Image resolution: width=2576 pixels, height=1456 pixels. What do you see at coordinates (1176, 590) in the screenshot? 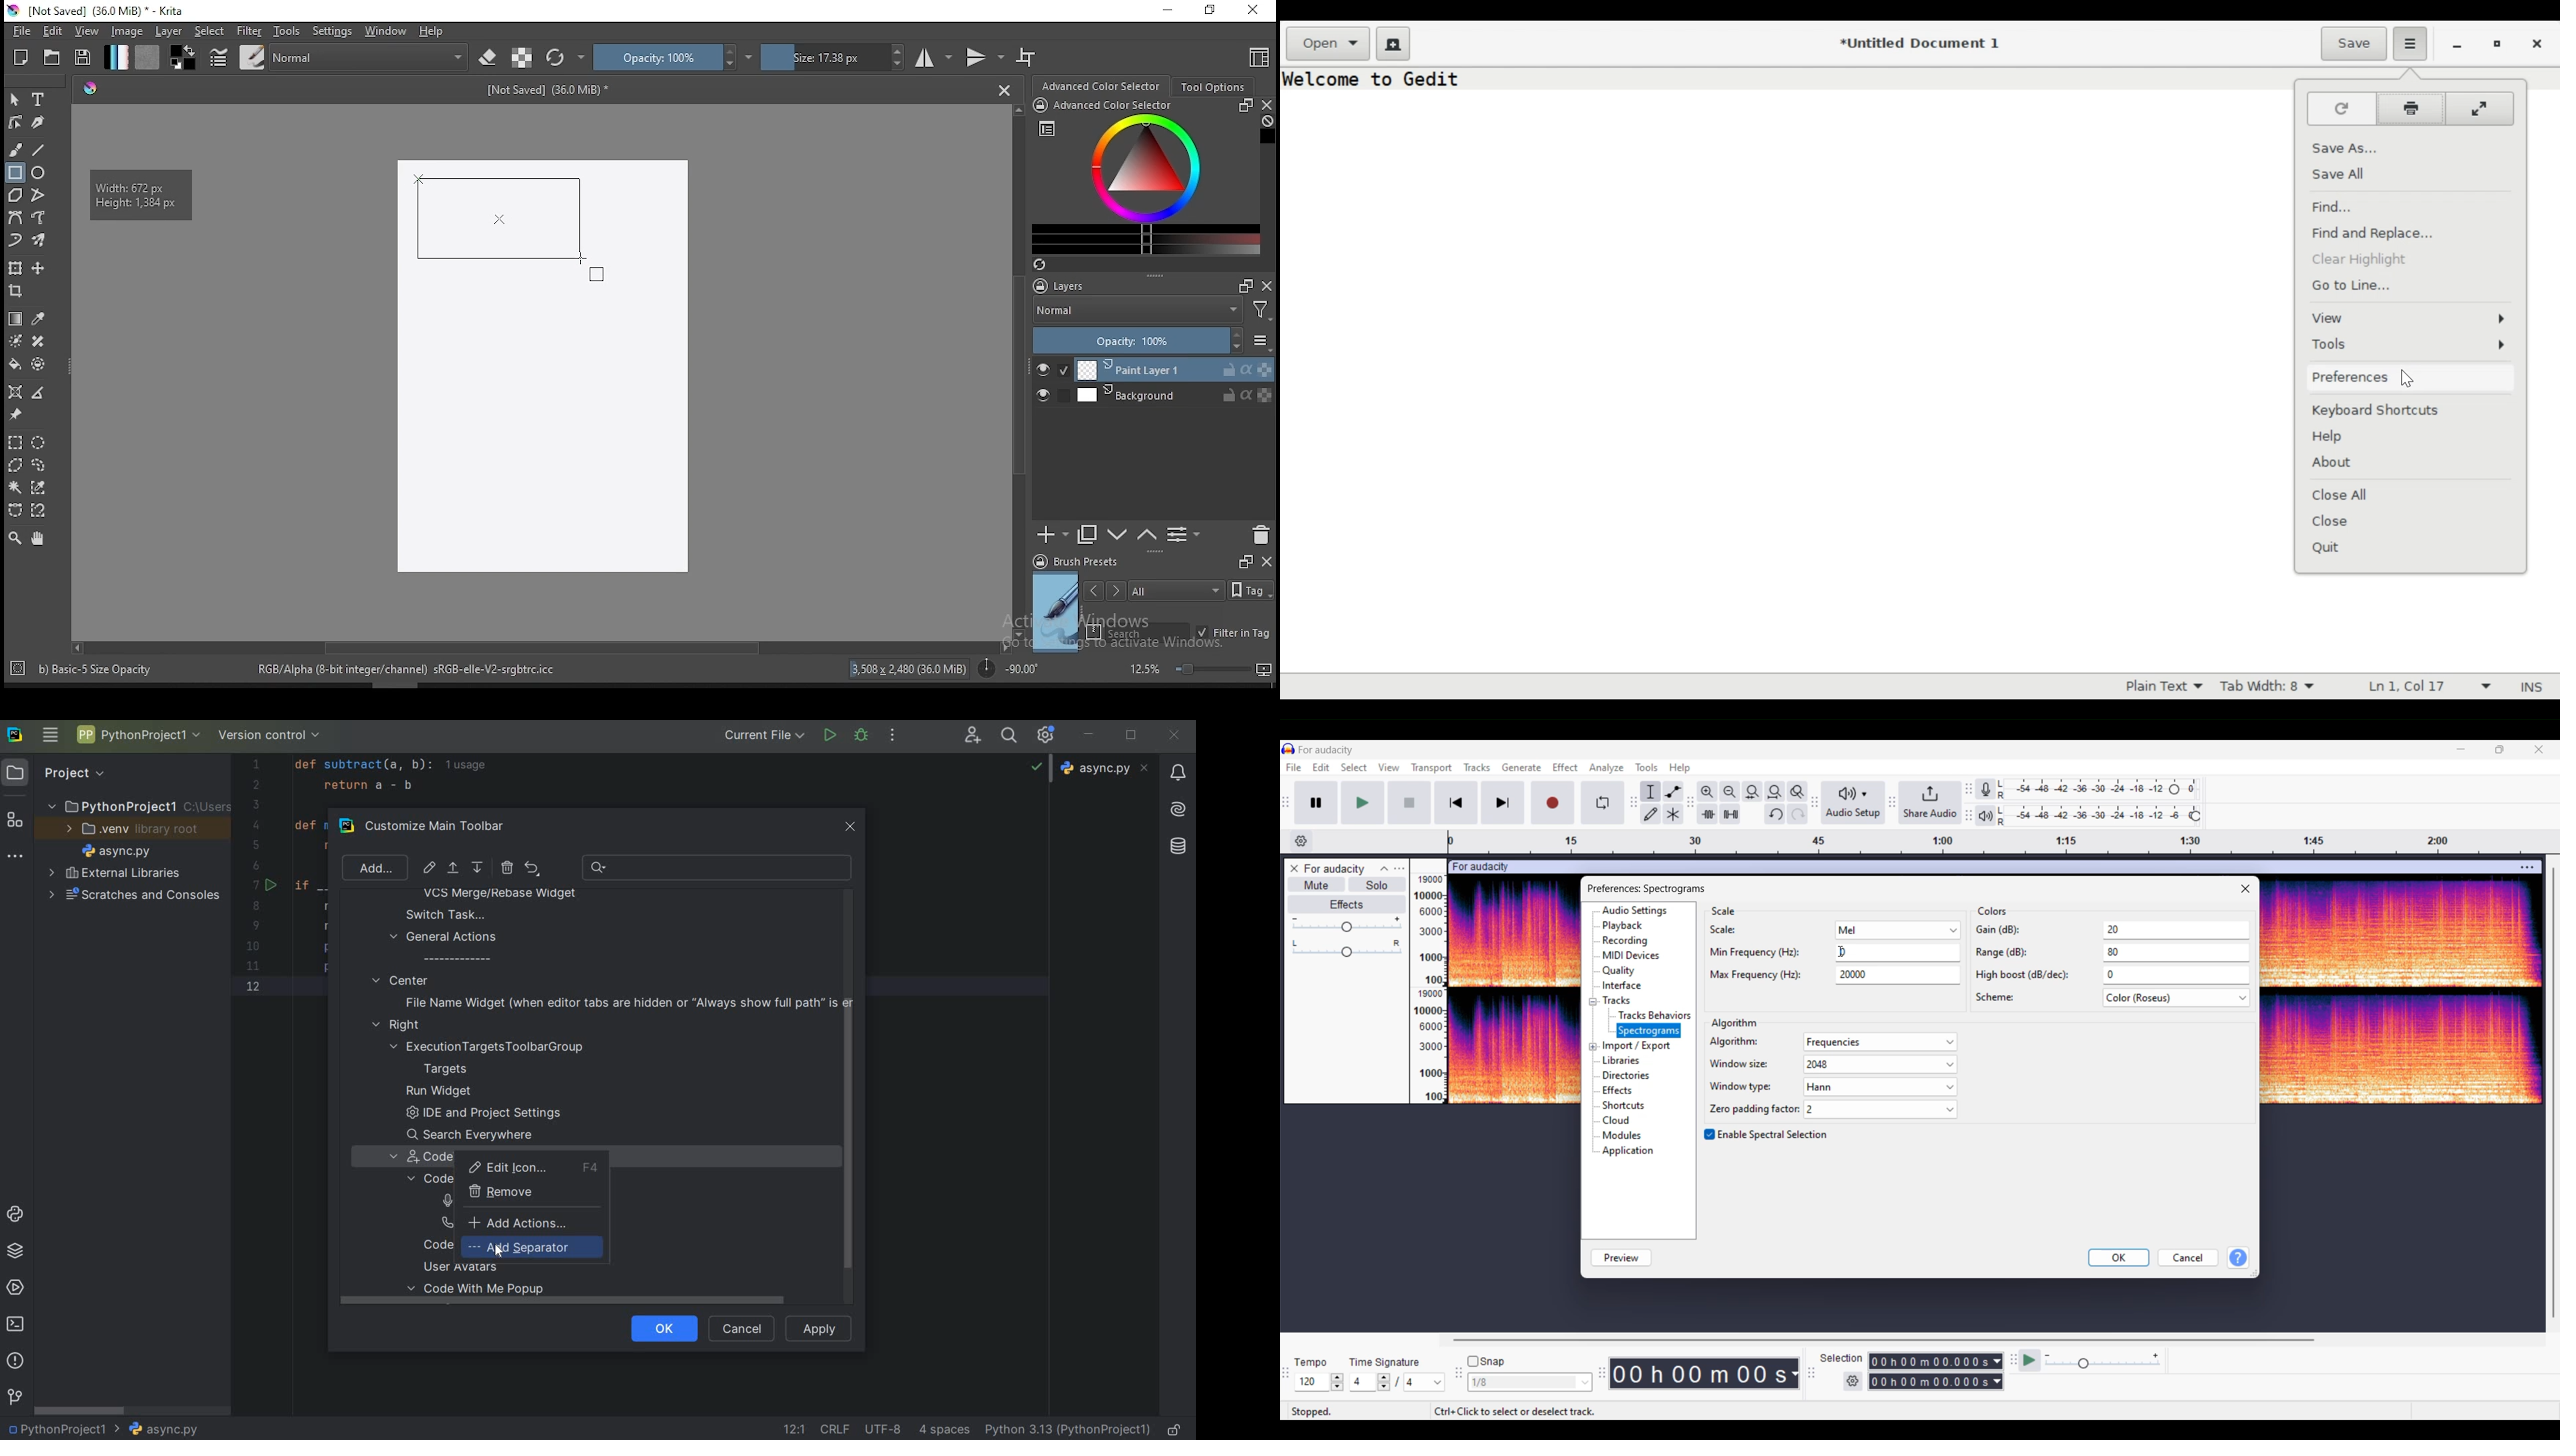
I see `tags` at bounding box center [1176, 590].